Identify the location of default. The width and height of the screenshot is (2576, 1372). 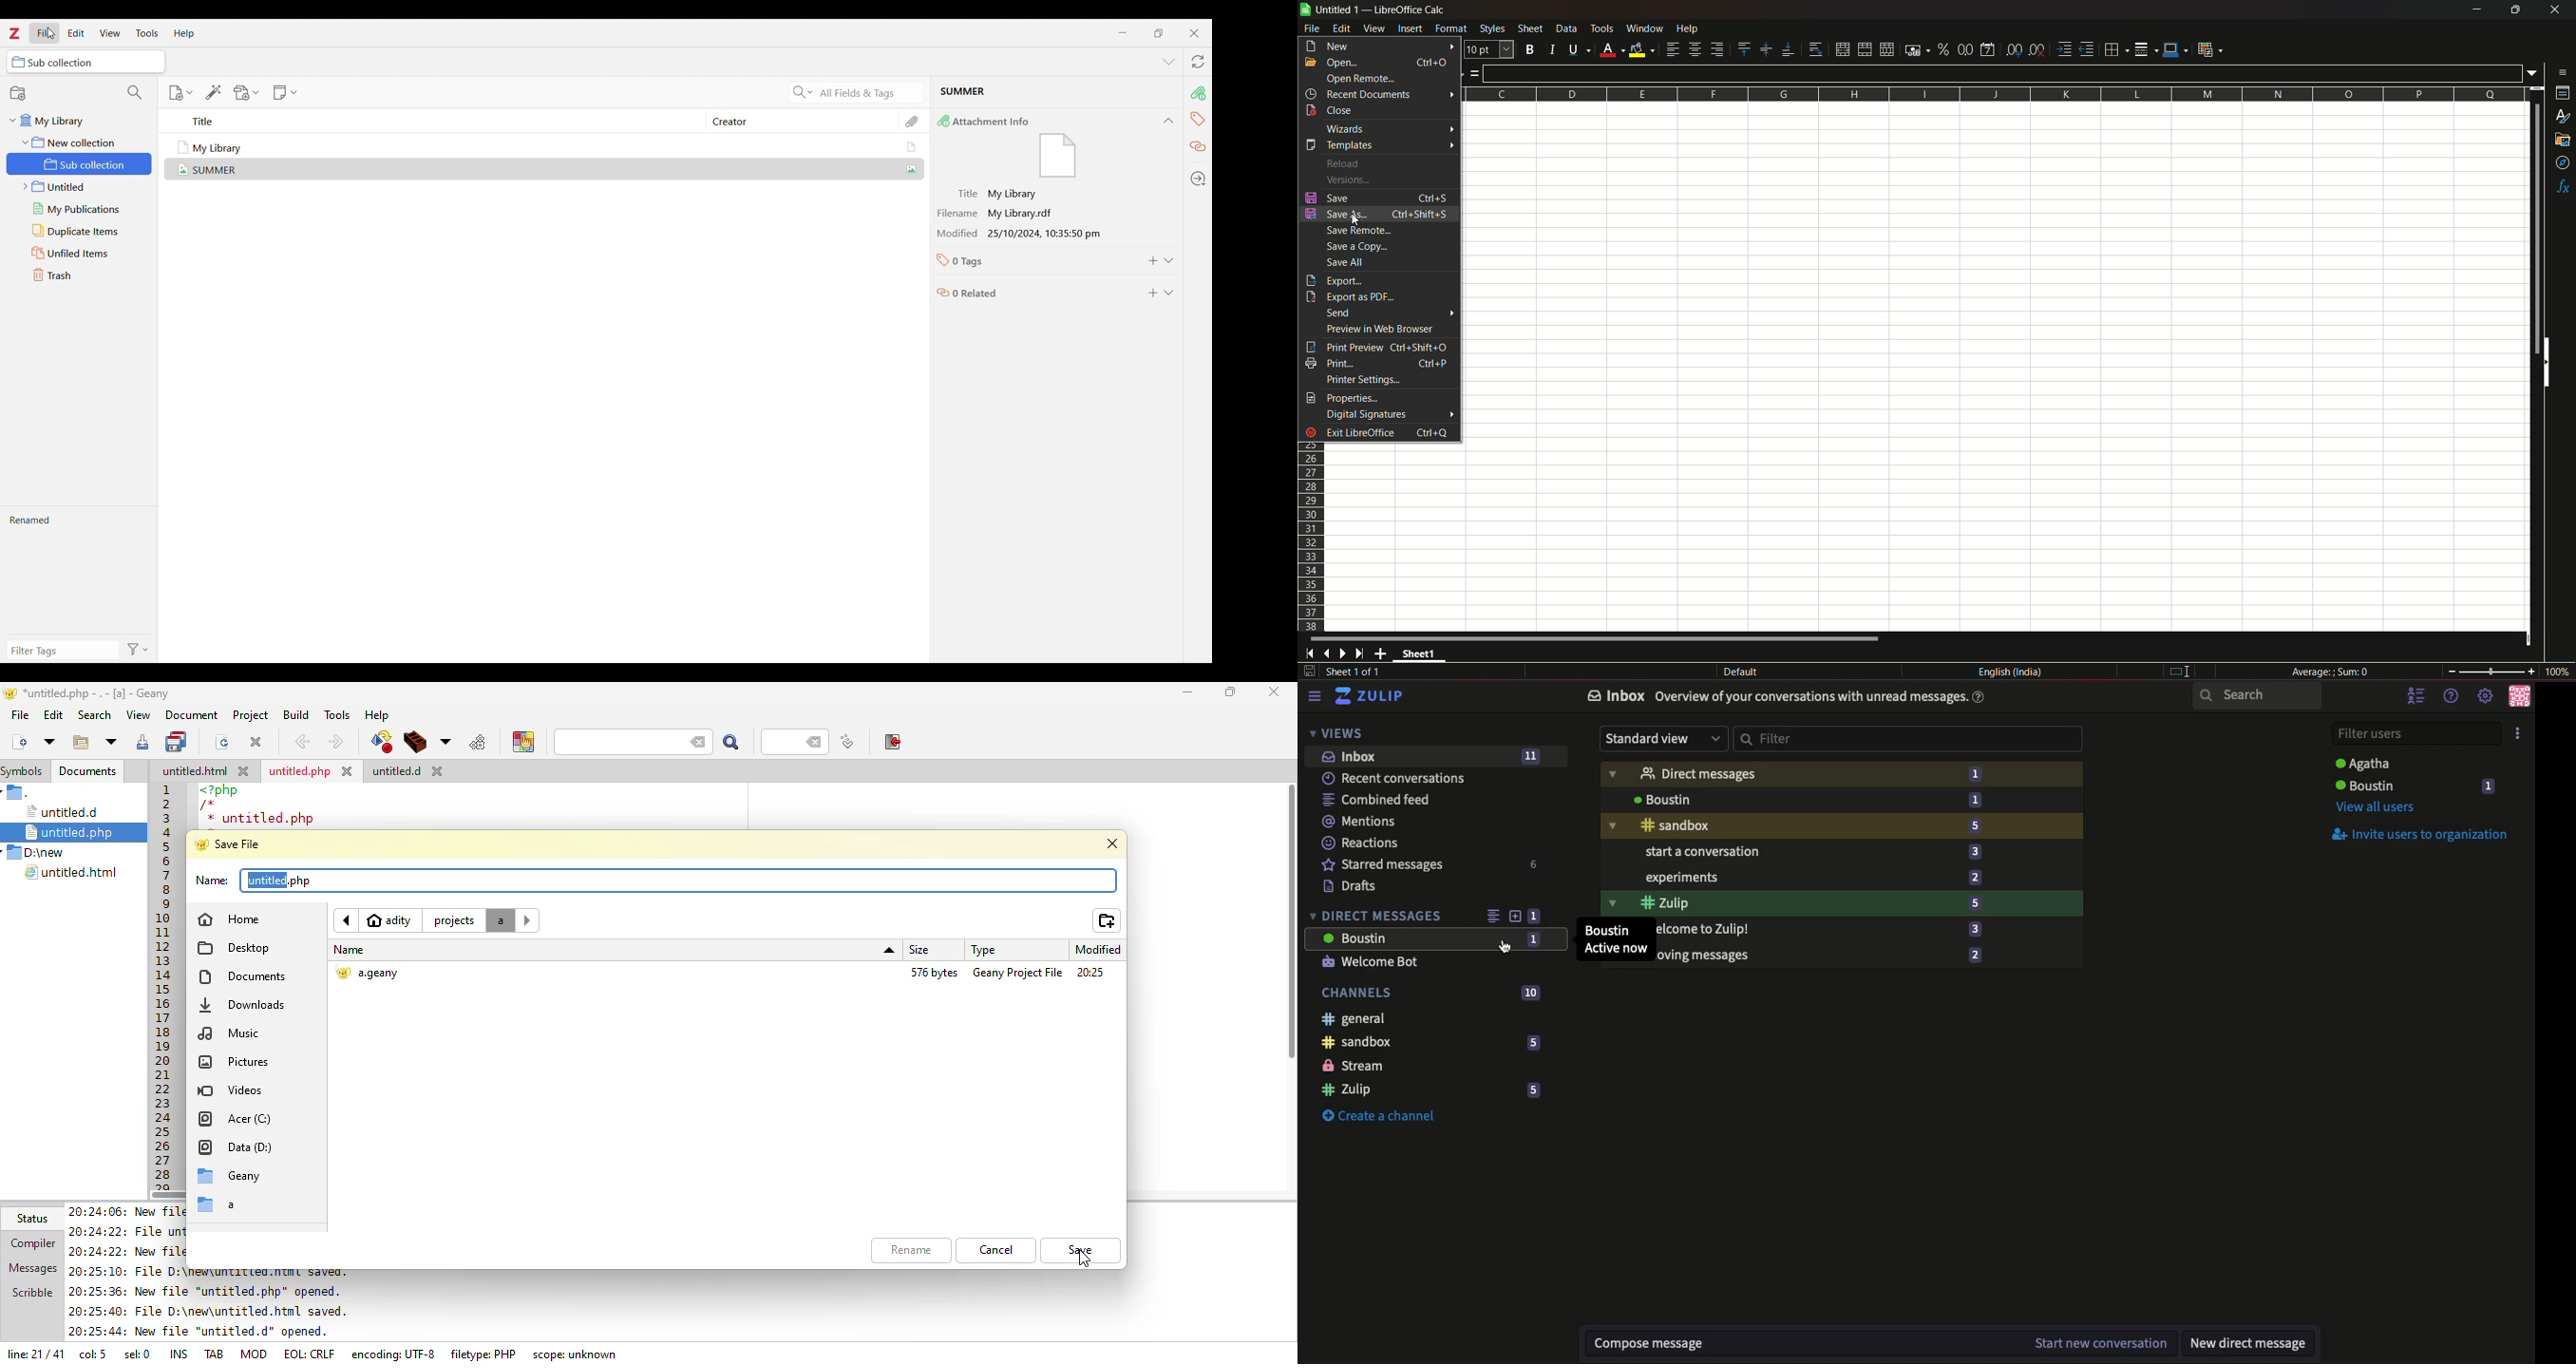
(1740, 671).